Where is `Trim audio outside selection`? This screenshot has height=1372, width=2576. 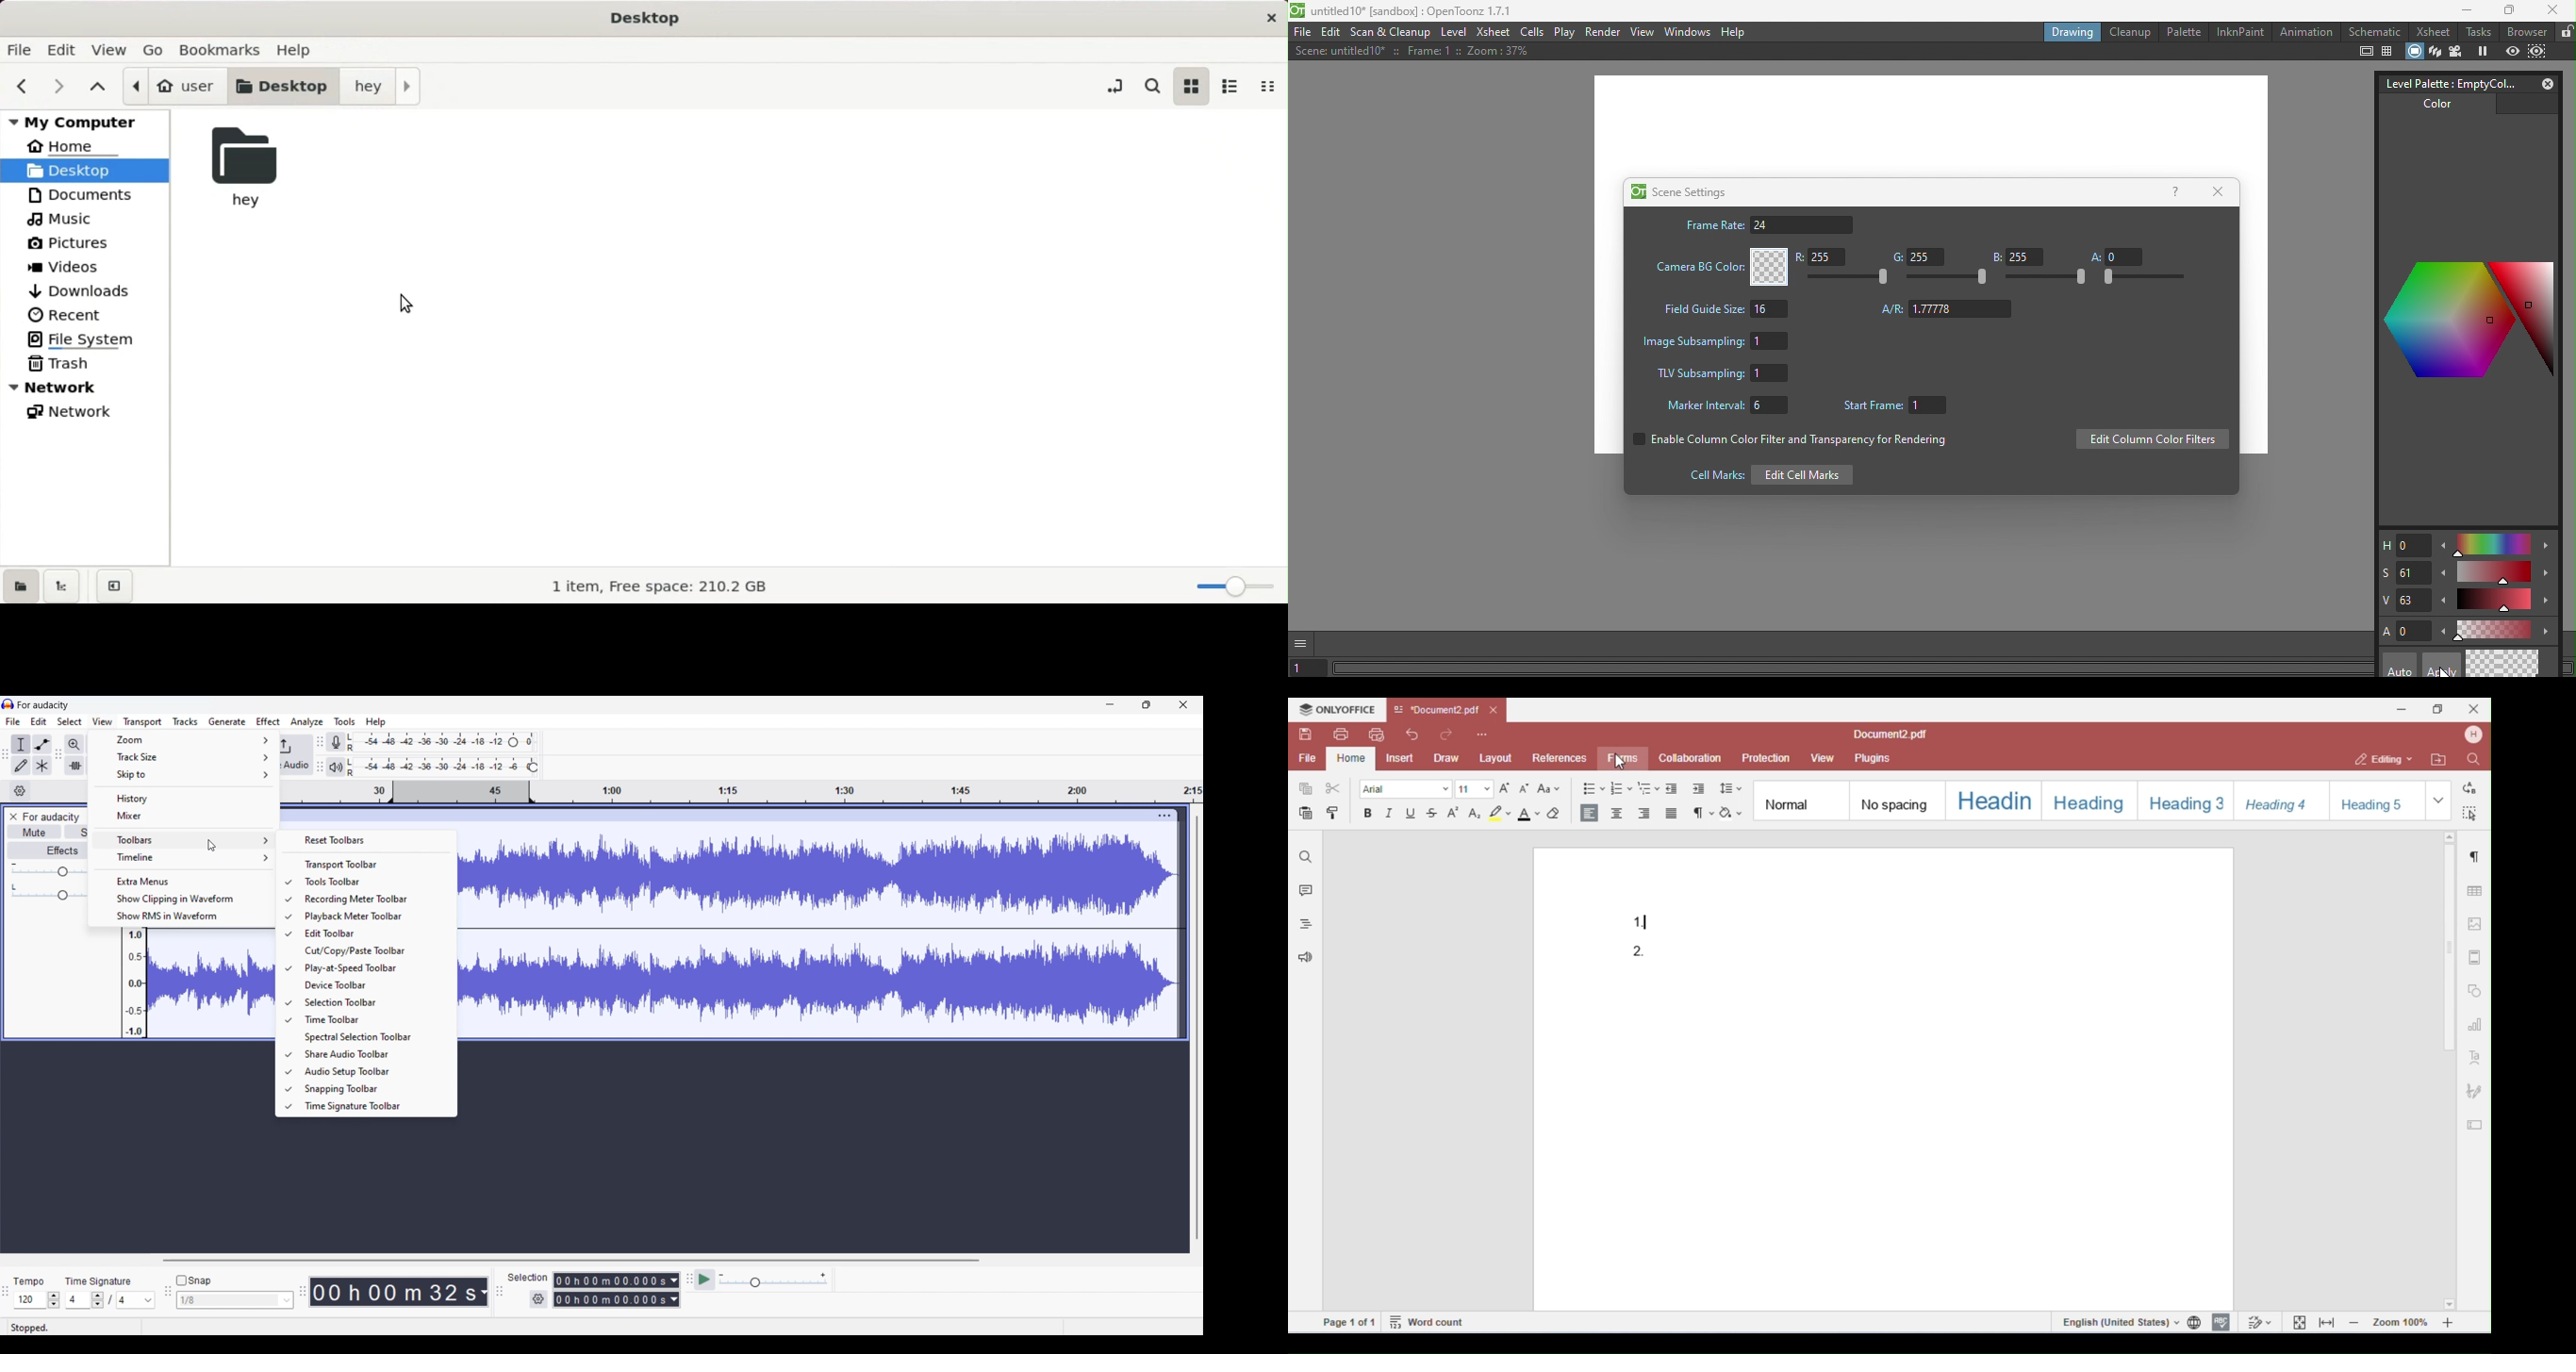 Trim audio outside selection is located at coordinates (75, 765).